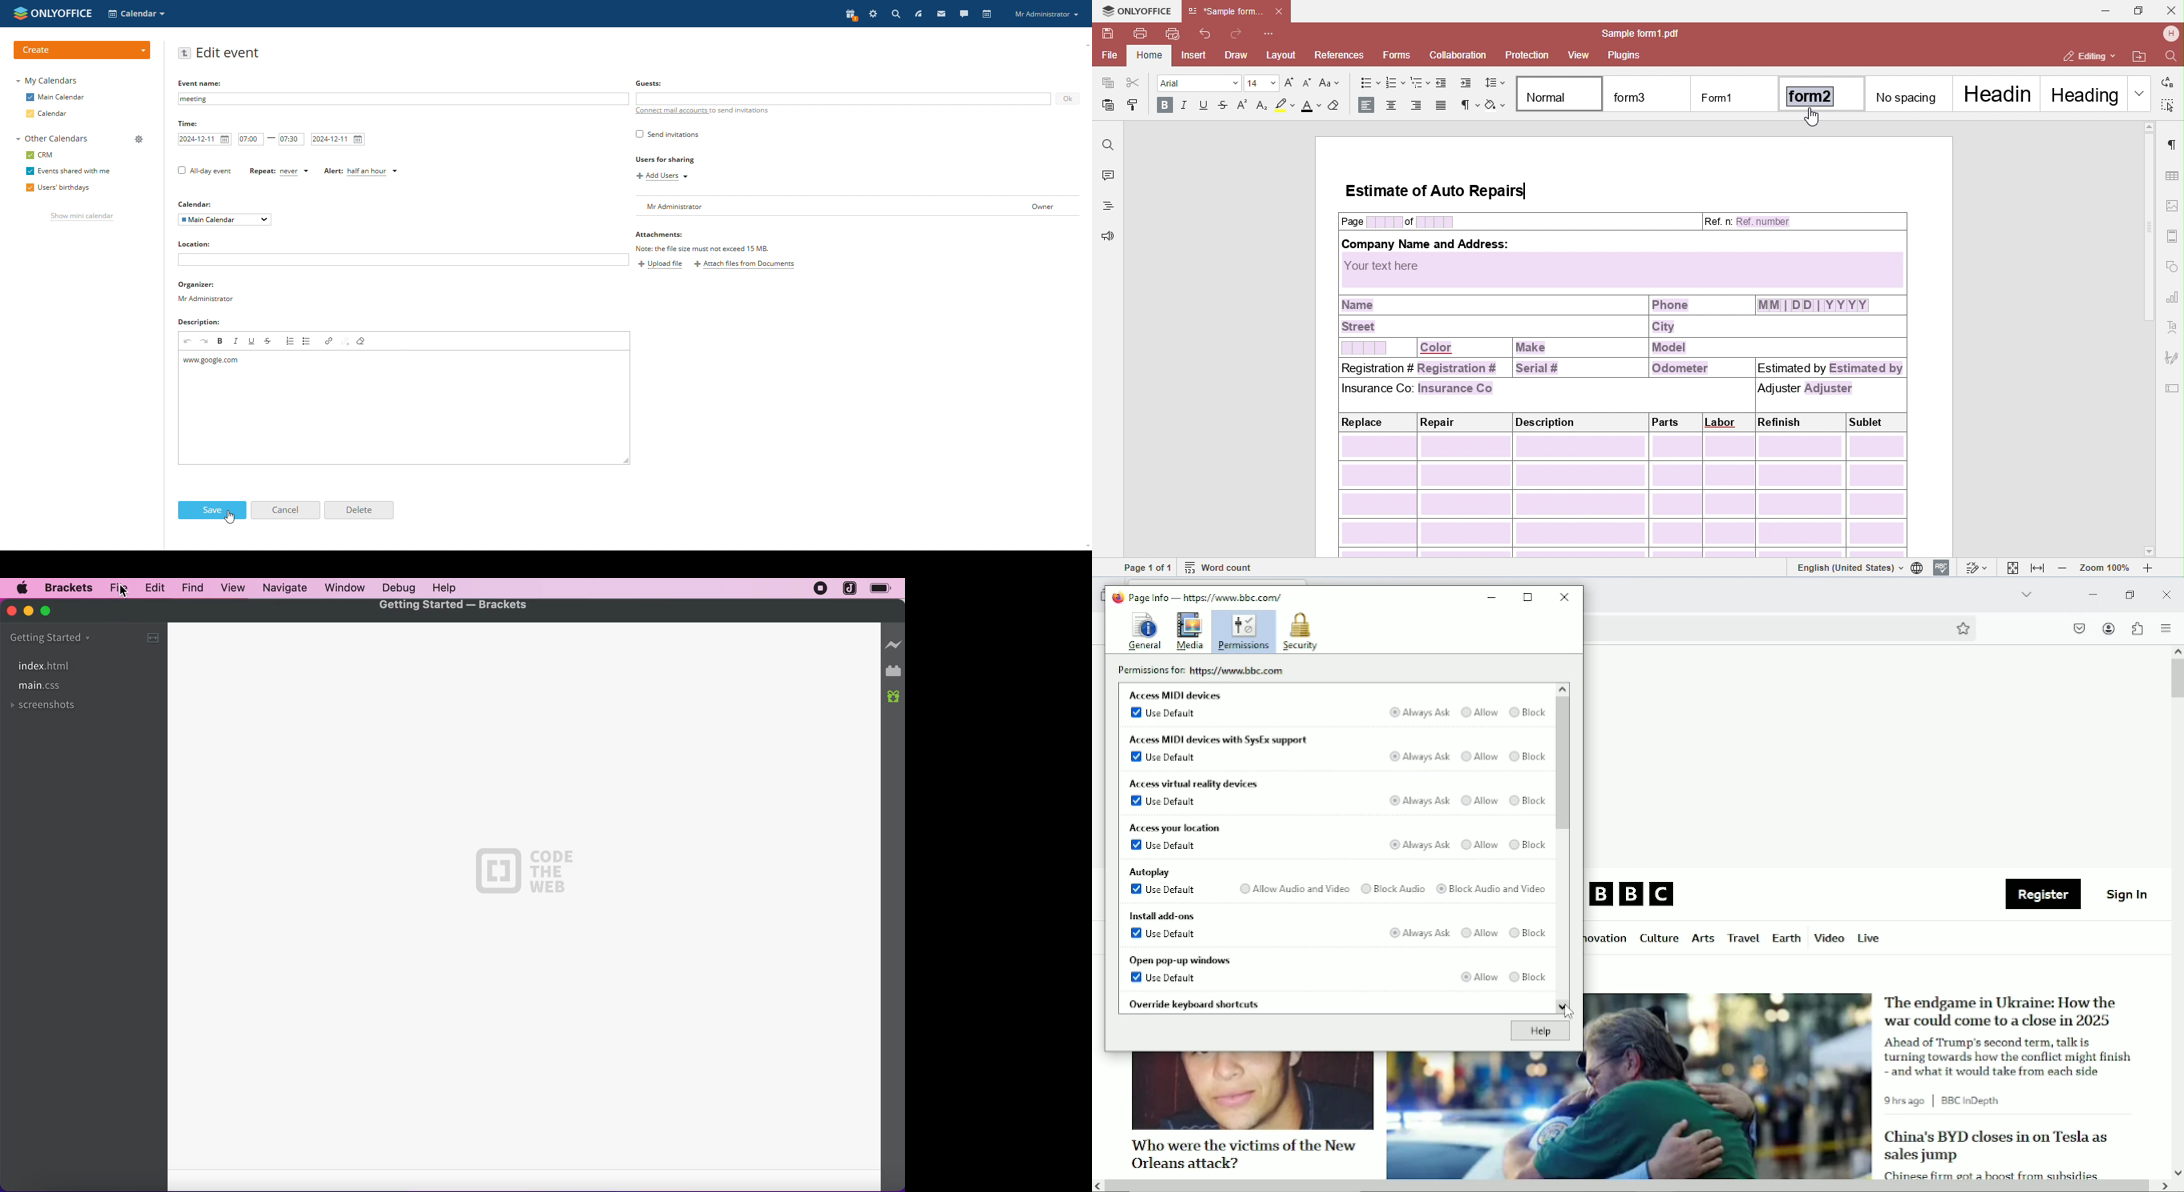 Image resolution: width=2184 pixels, height=1204 pixels. What do you see at coordinates (850, 15) in the screenshot?
I see `present` at bounding box center [850, 15].